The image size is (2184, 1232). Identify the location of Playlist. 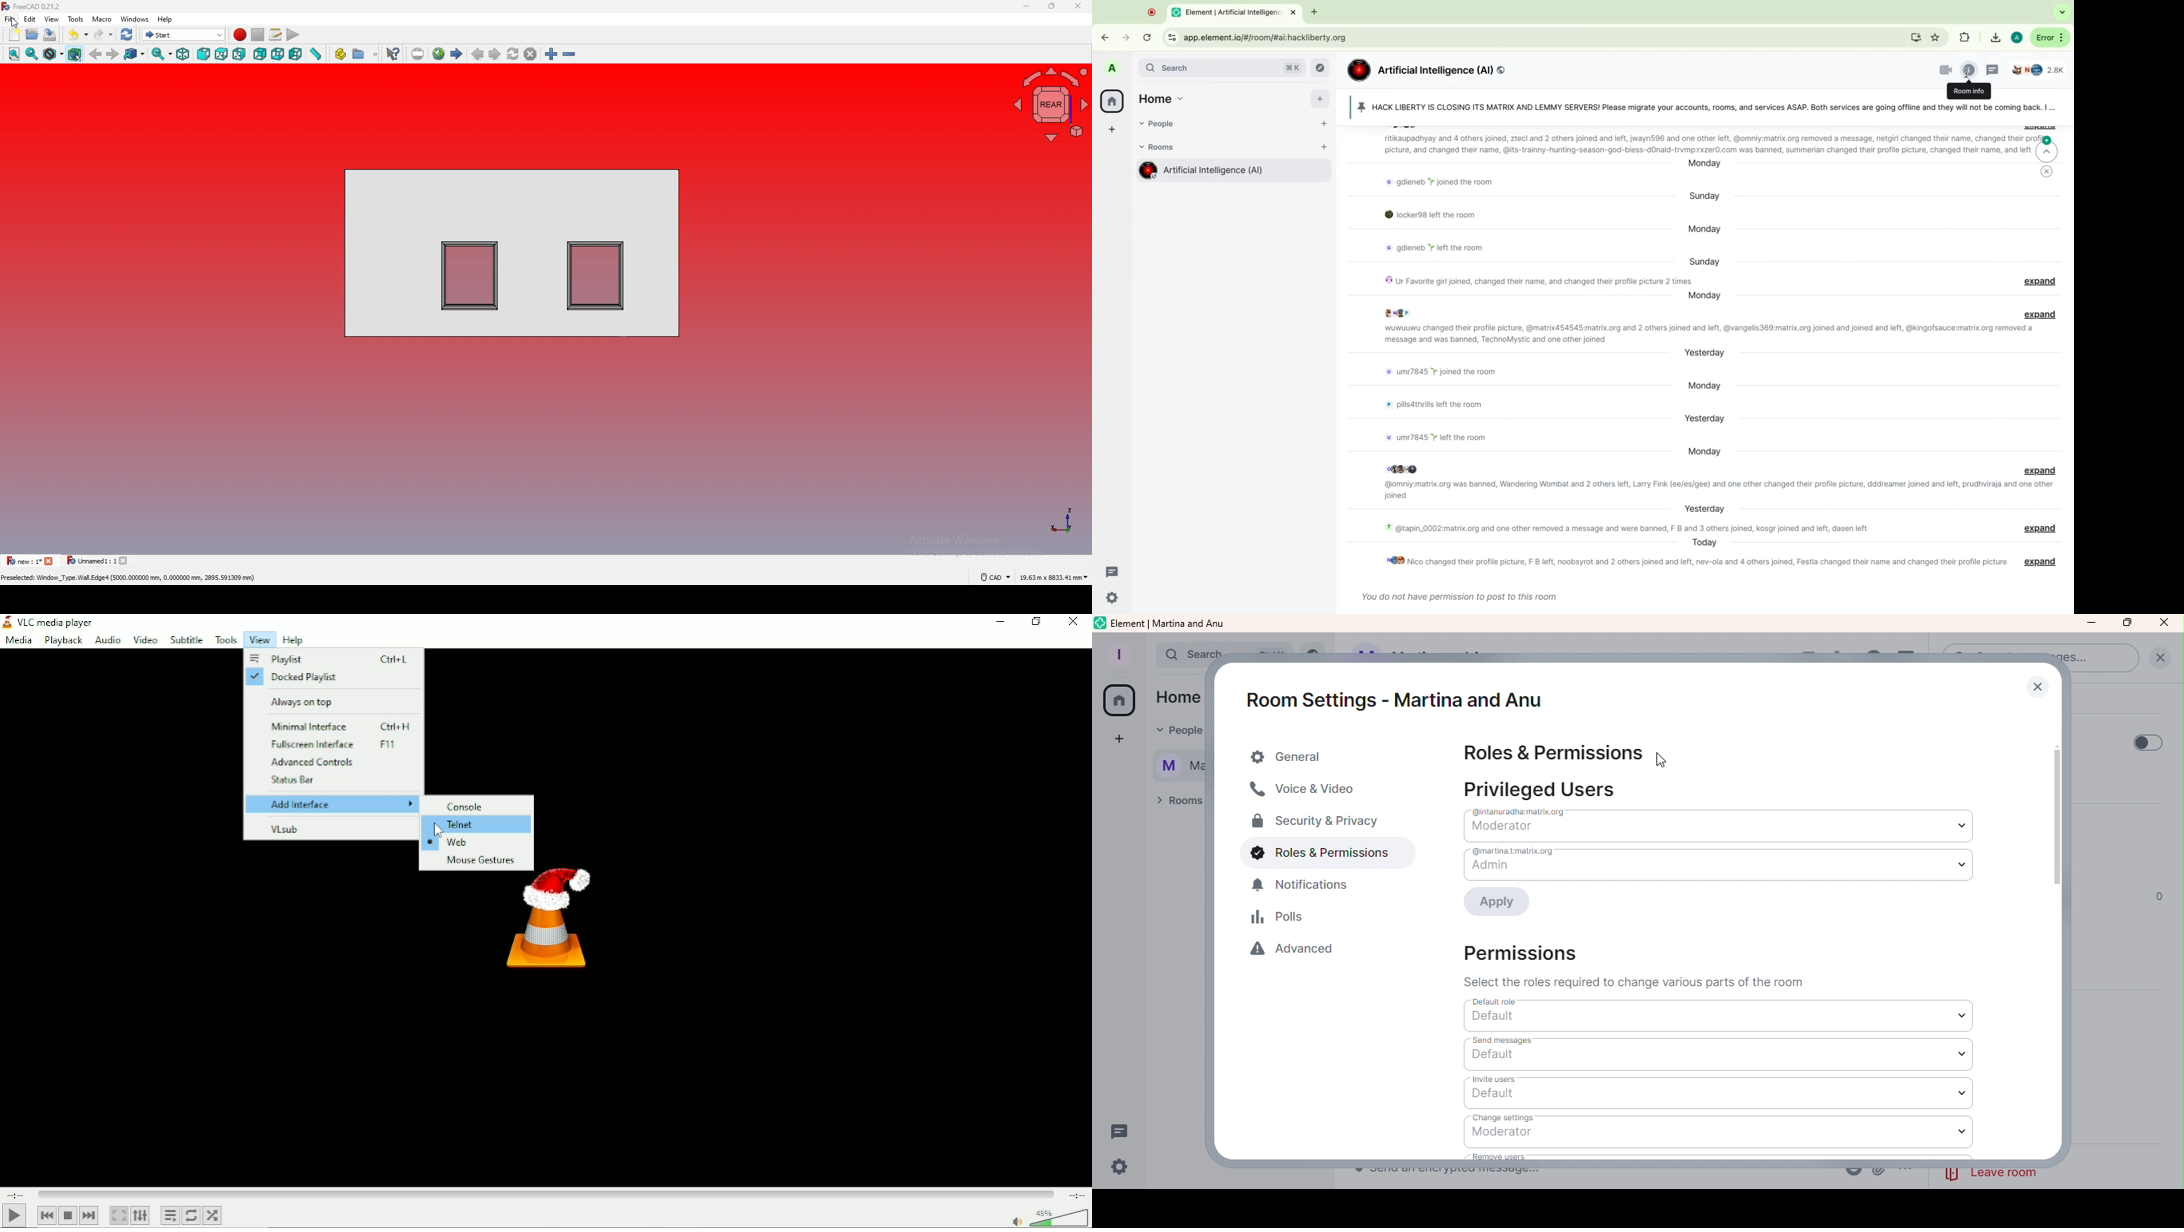
(330, 658).